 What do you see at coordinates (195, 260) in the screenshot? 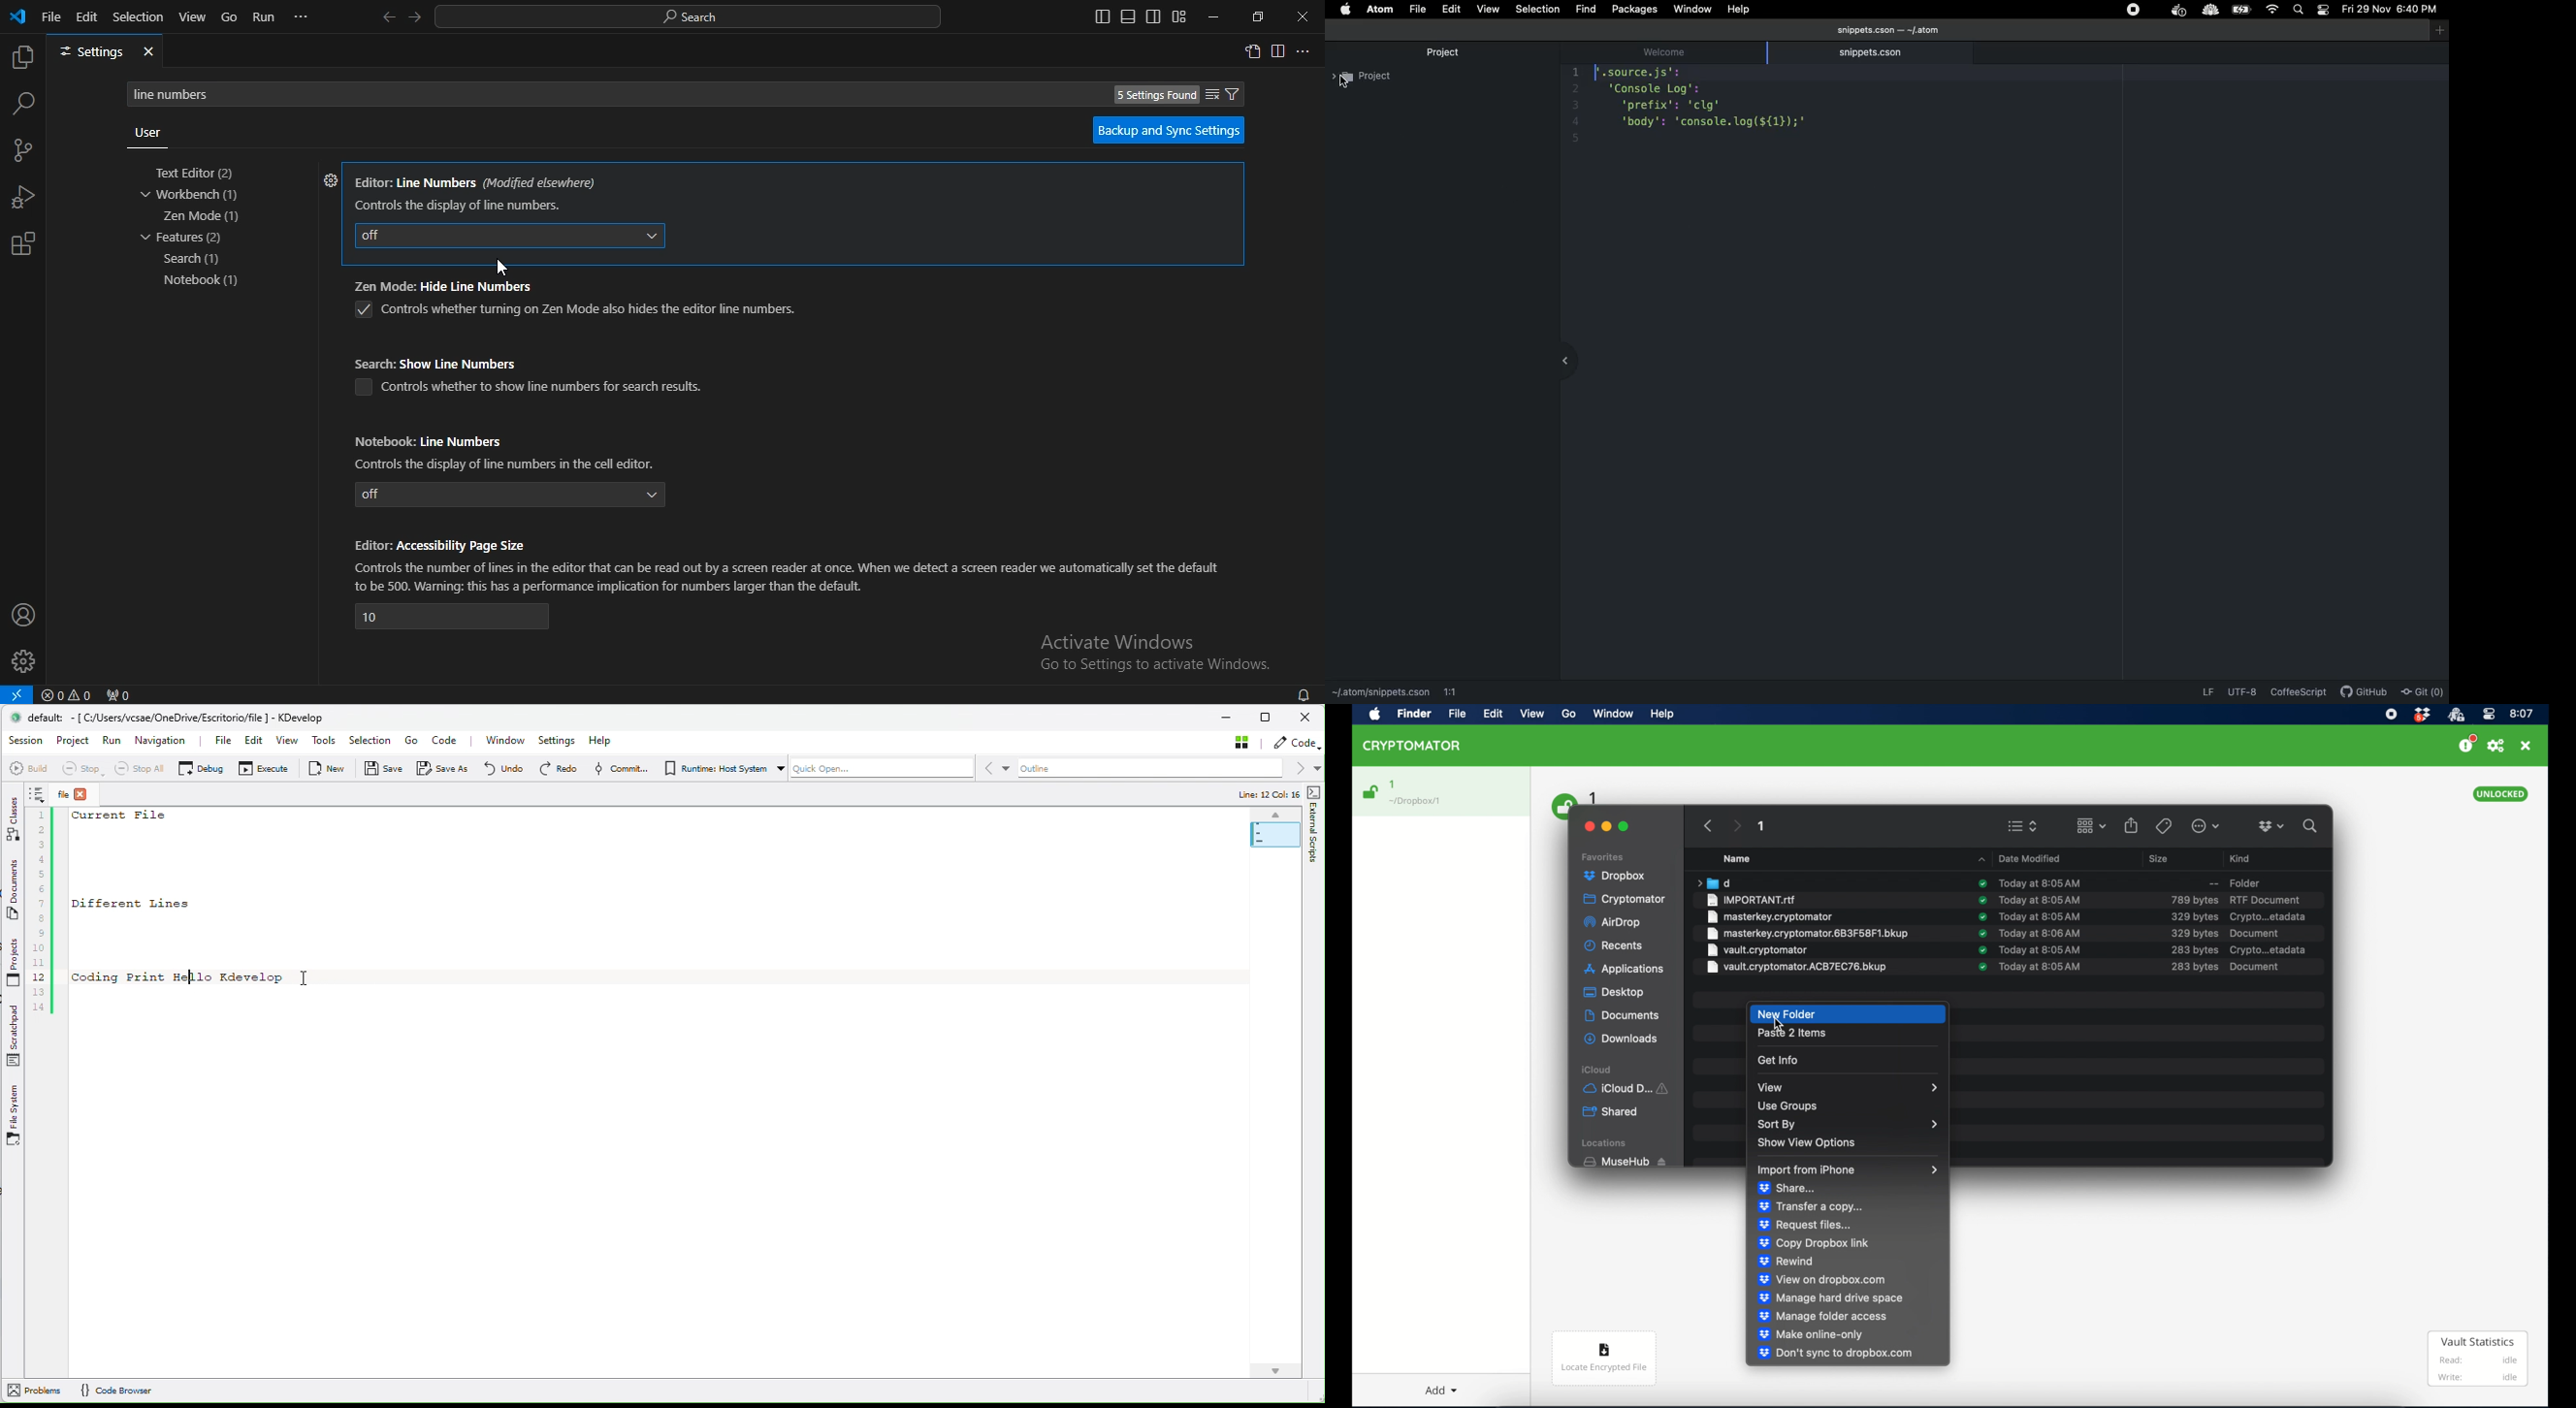
I see `search` at bounding box center [195, 260].